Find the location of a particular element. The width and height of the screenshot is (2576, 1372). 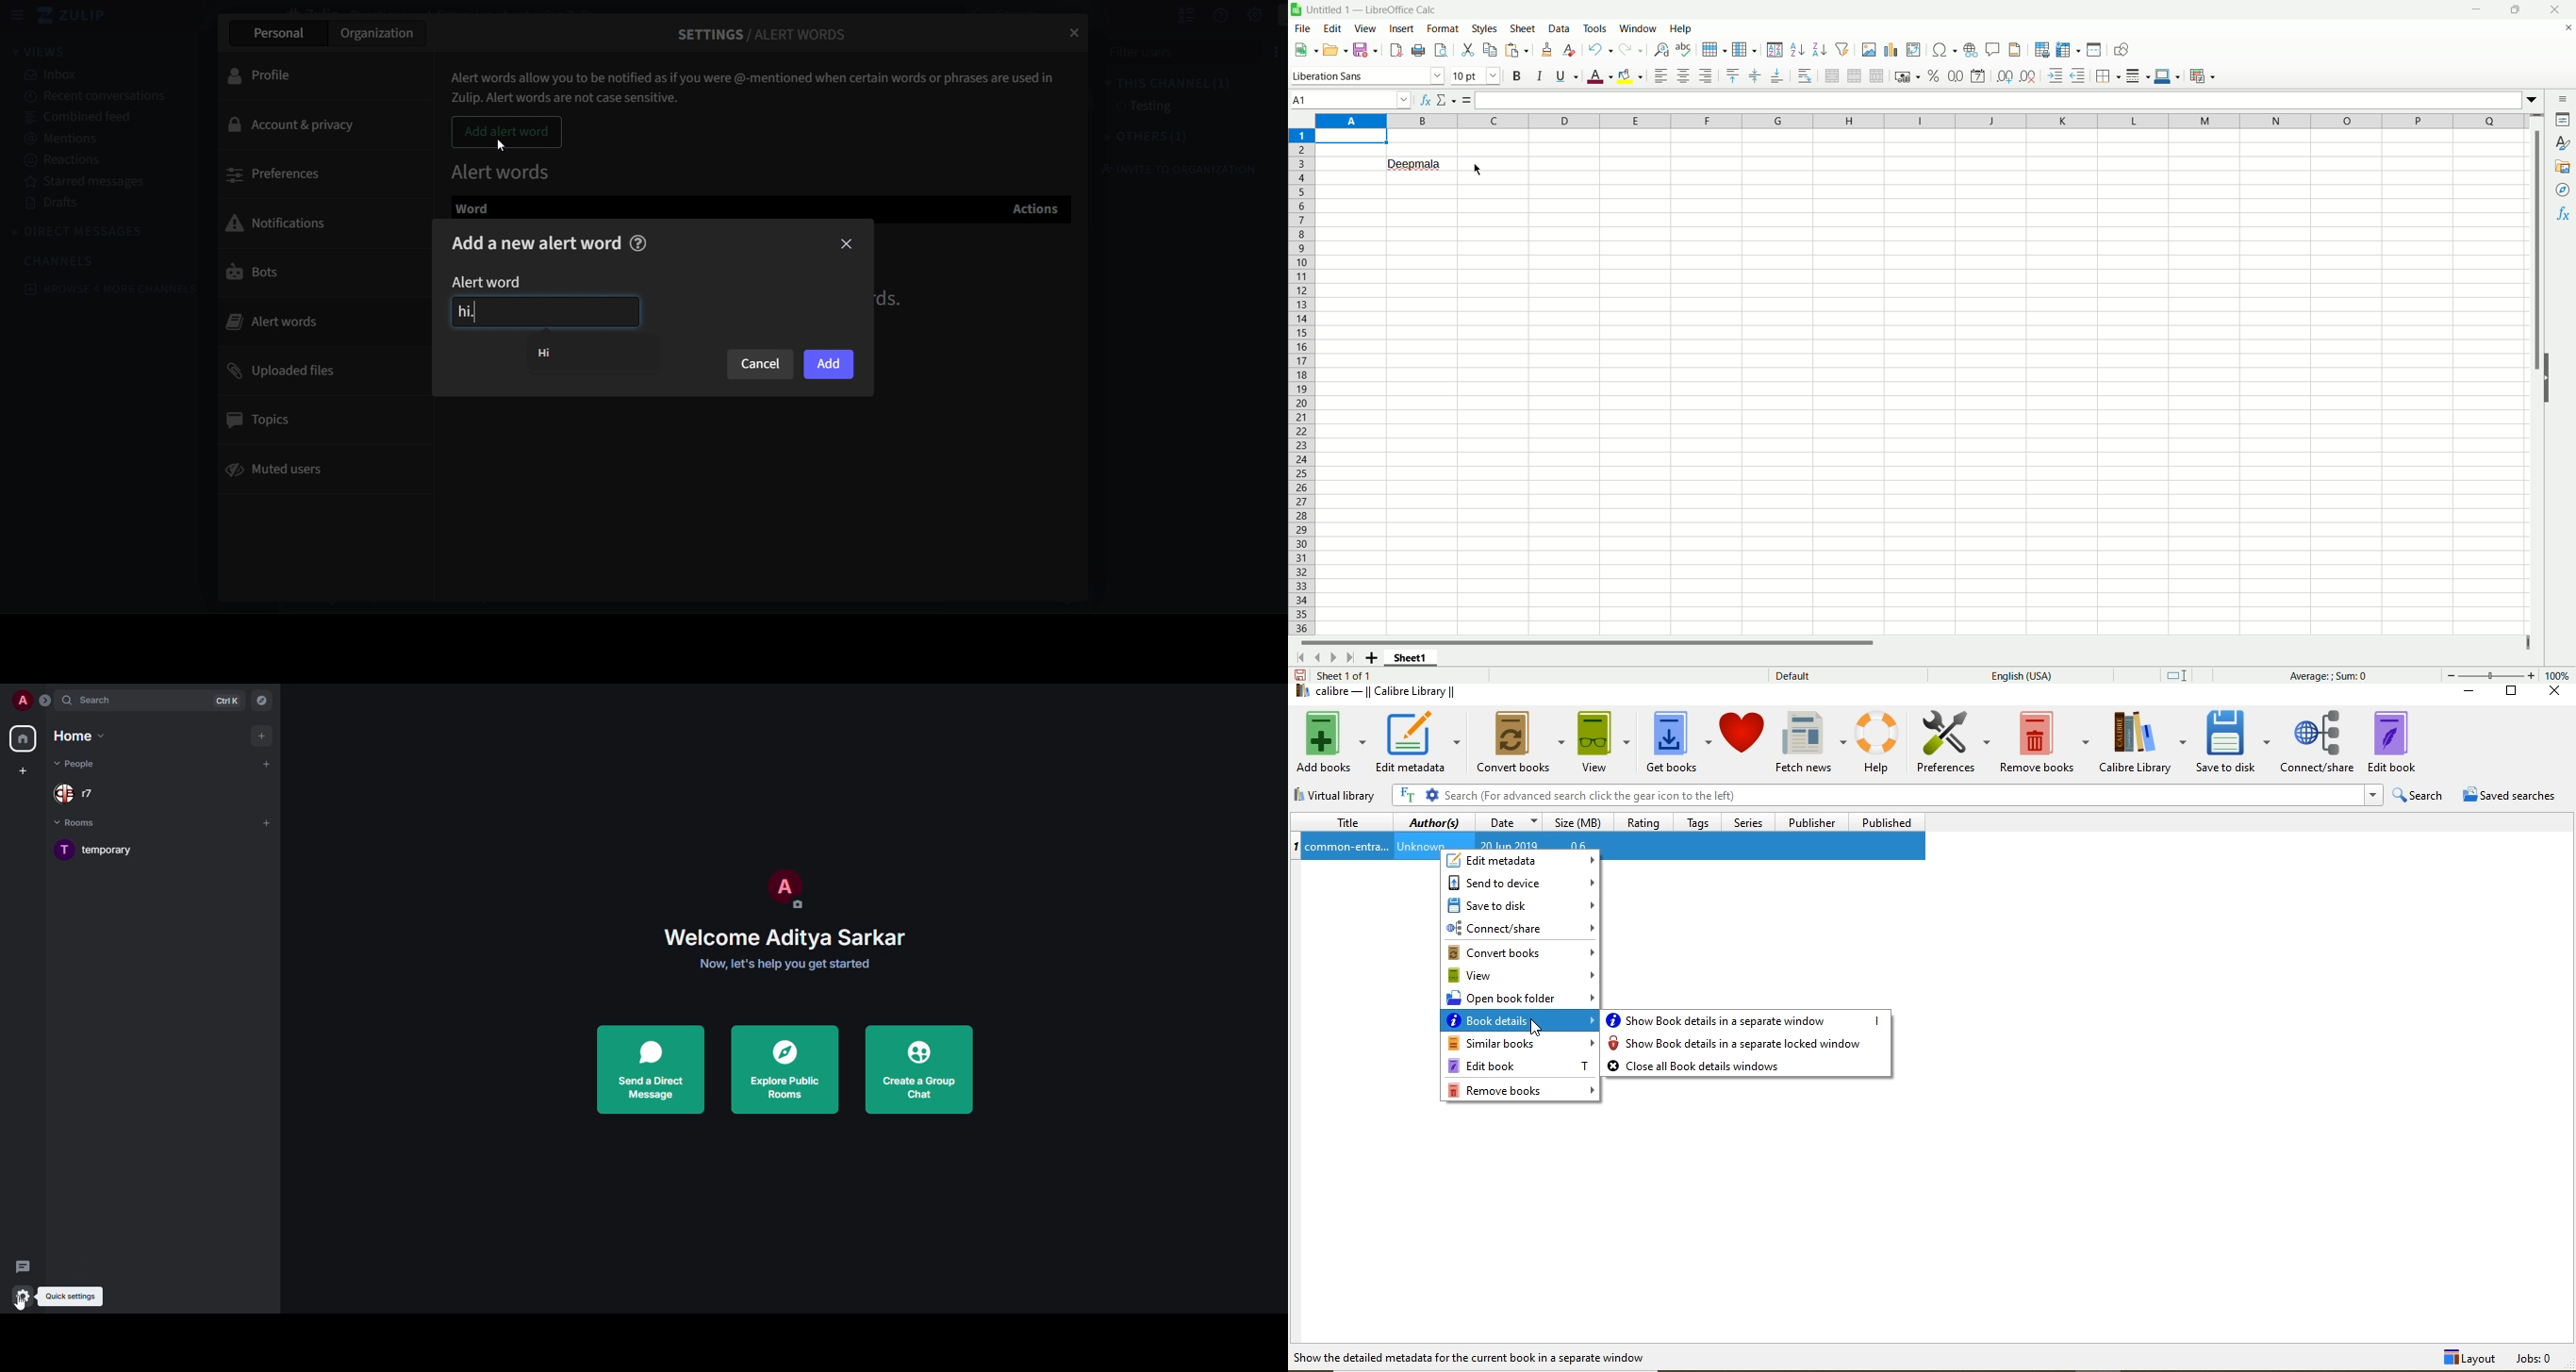

add is located at coordinates (268, 821).